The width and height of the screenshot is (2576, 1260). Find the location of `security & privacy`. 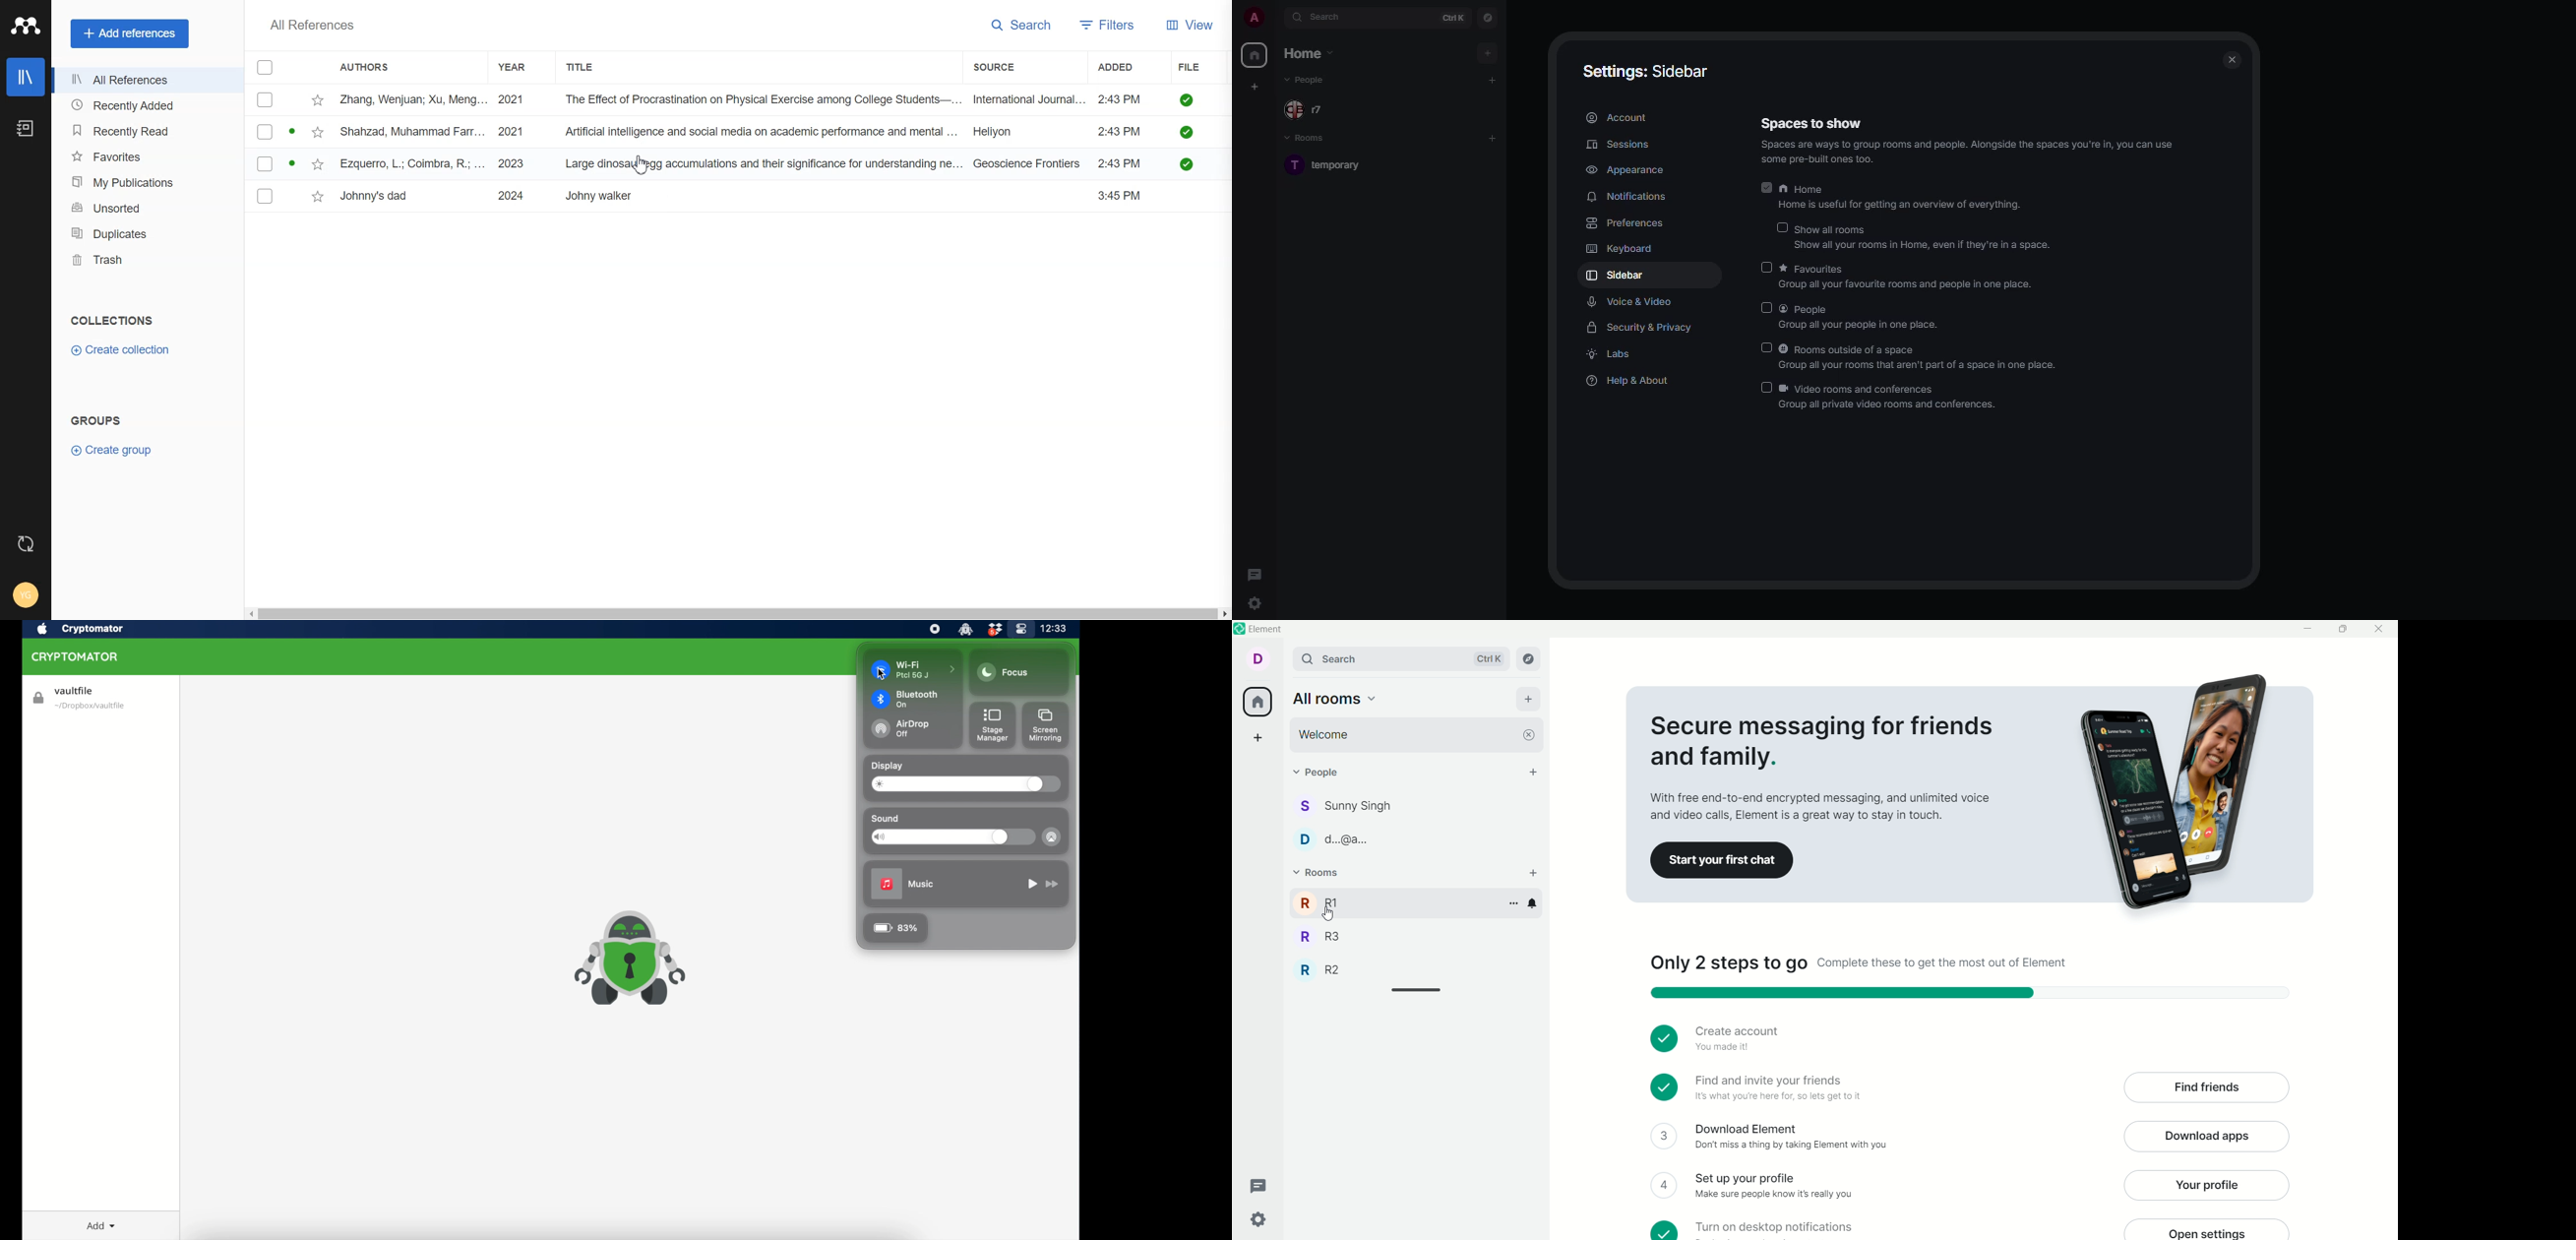

security & privacy is located at coordinates (1648, 329).